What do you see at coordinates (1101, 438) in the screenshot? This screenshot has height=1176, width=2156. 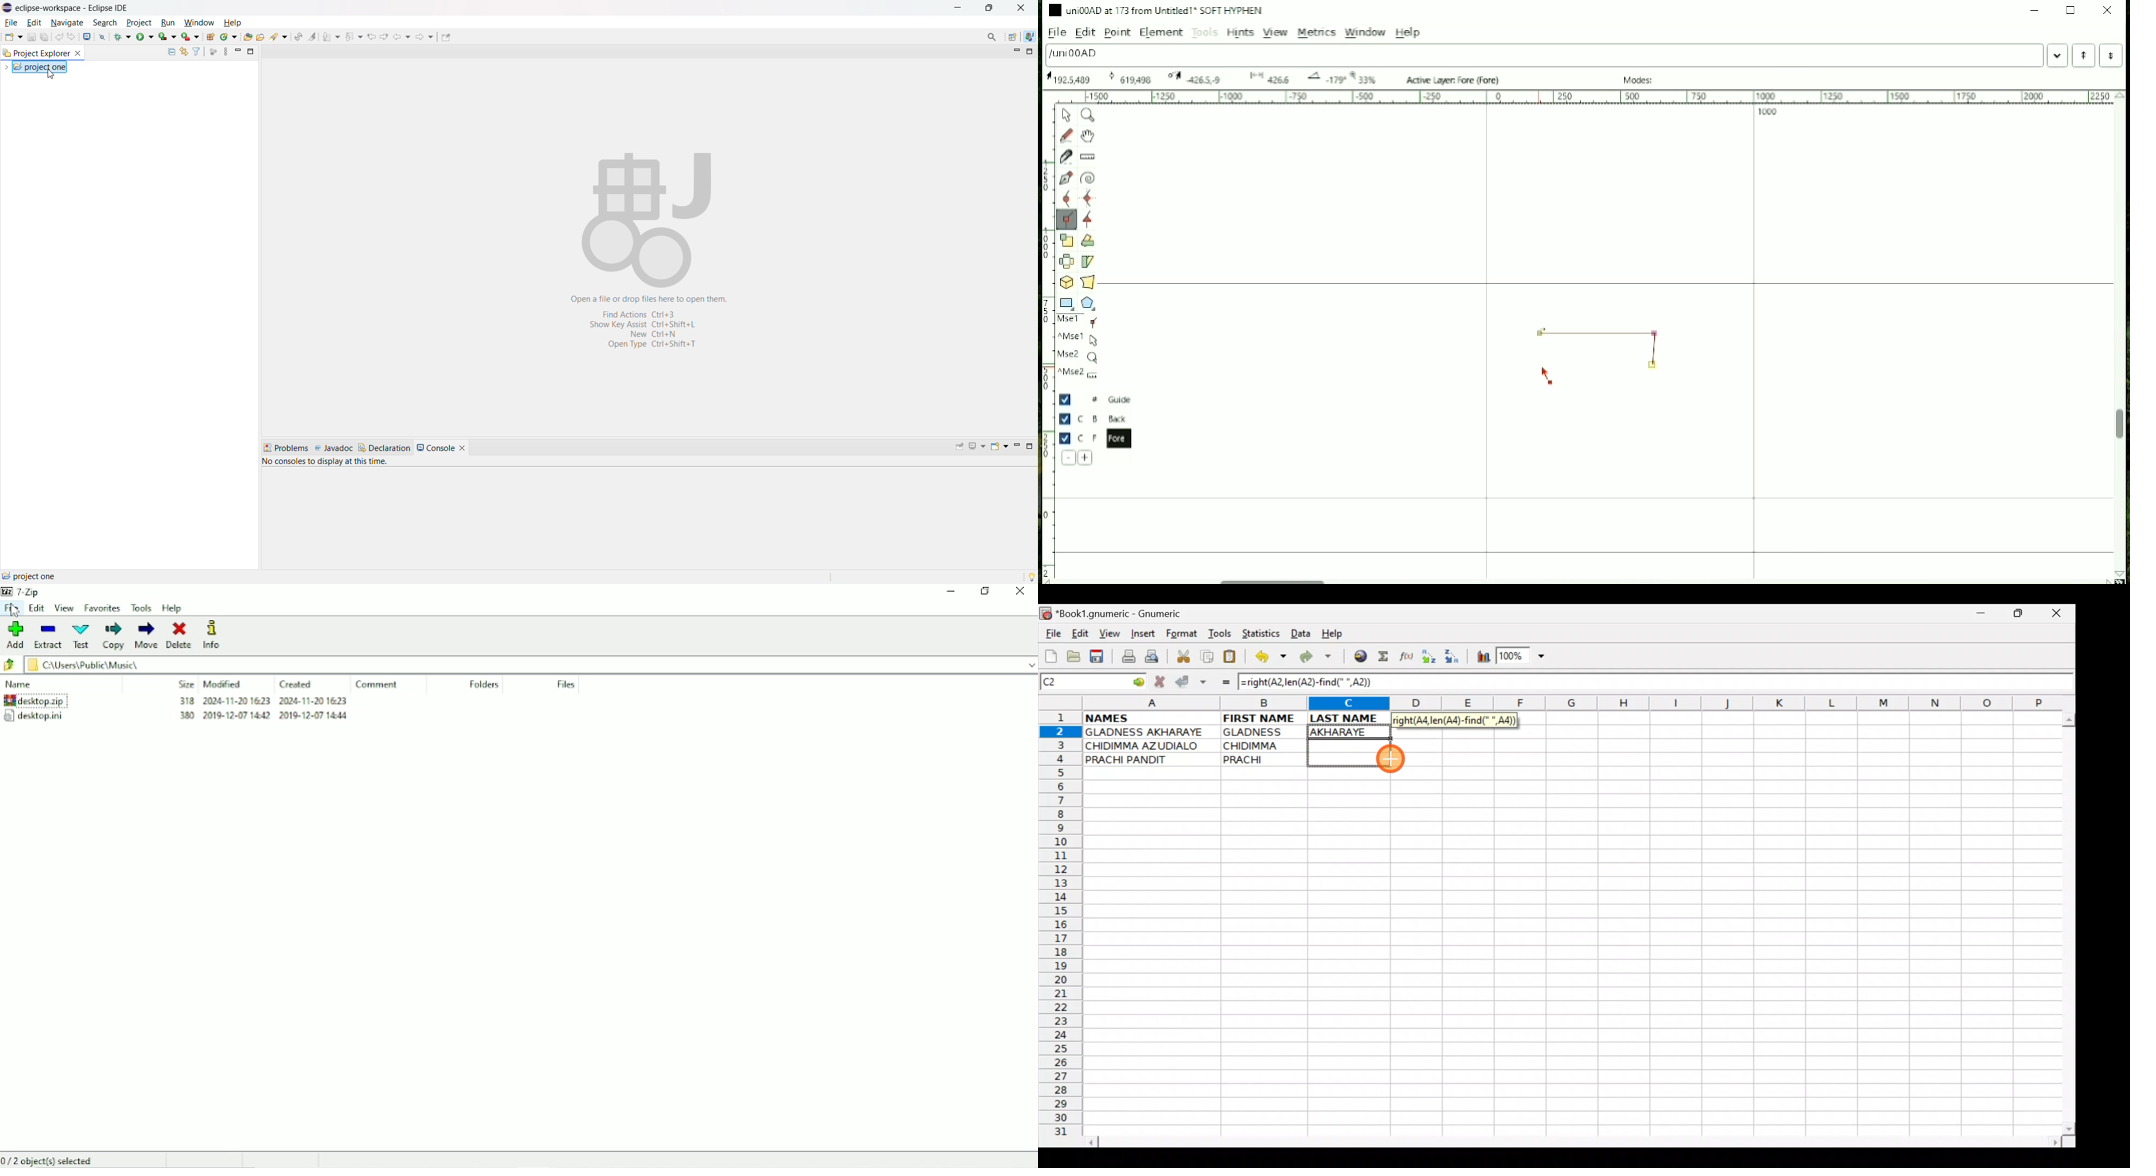 I see `Fore` at bounding box center [1101, 438].